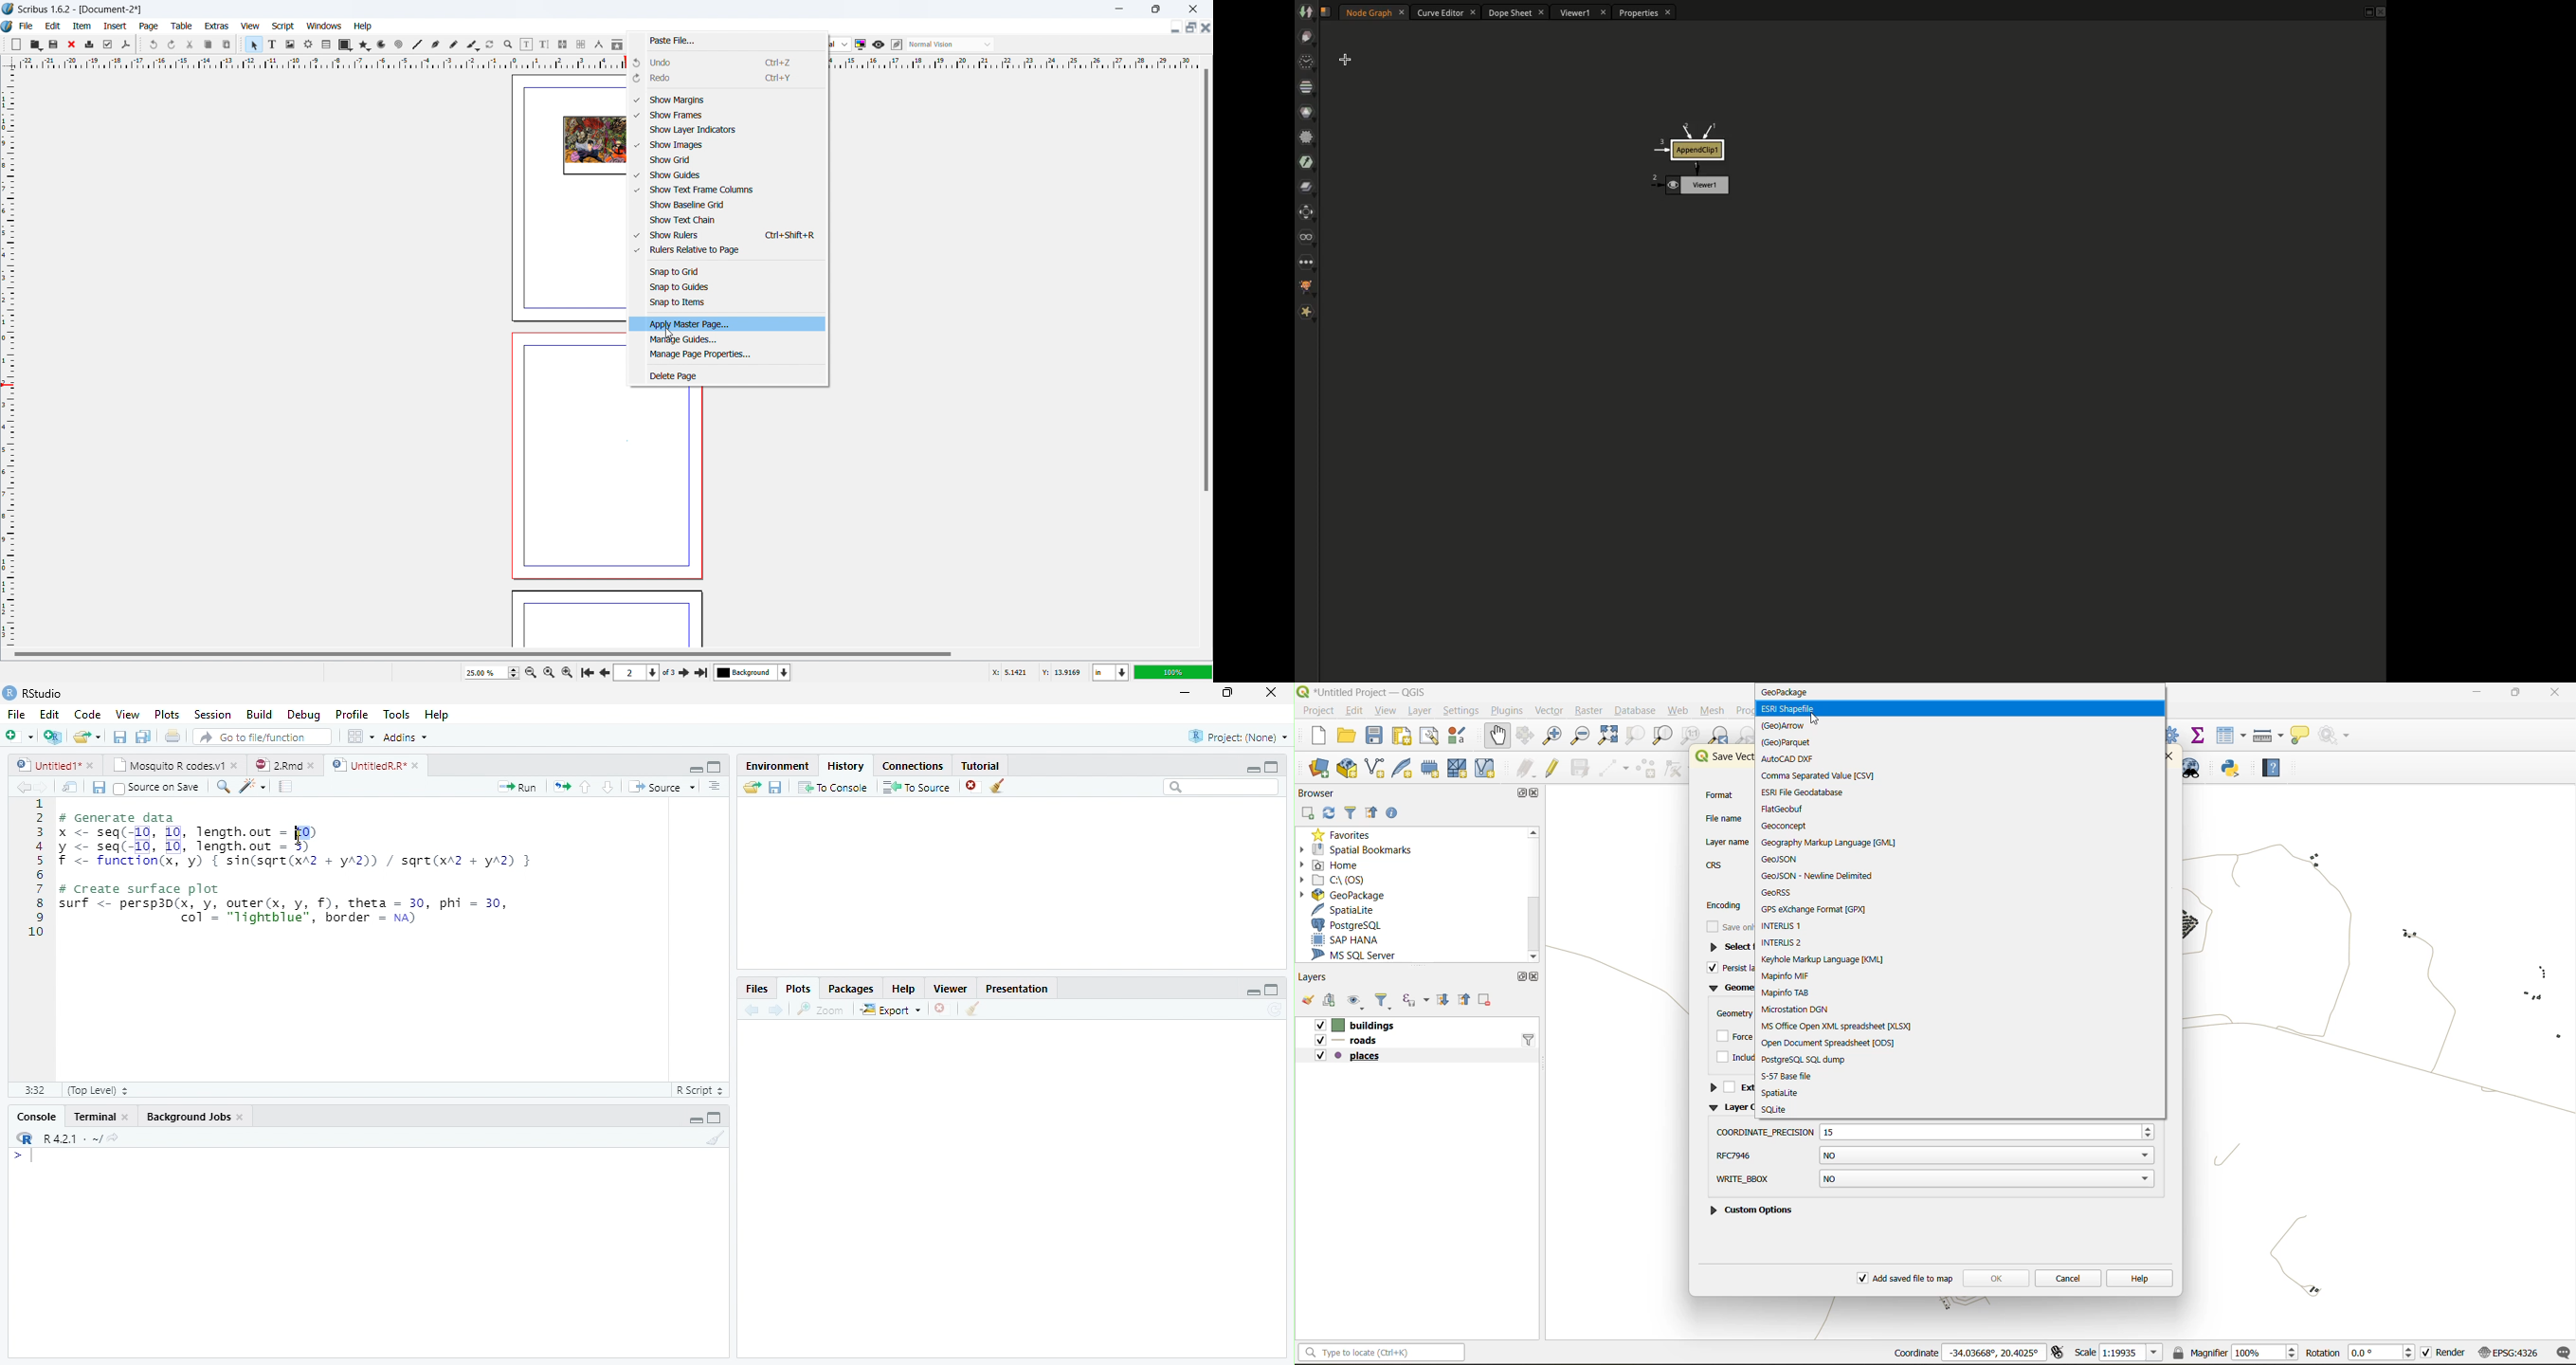 This screenshot has height=1372, width=2576. Describe the element at coordinates (1785, 926) in the screenshot. I see `interlis 1` at that location.